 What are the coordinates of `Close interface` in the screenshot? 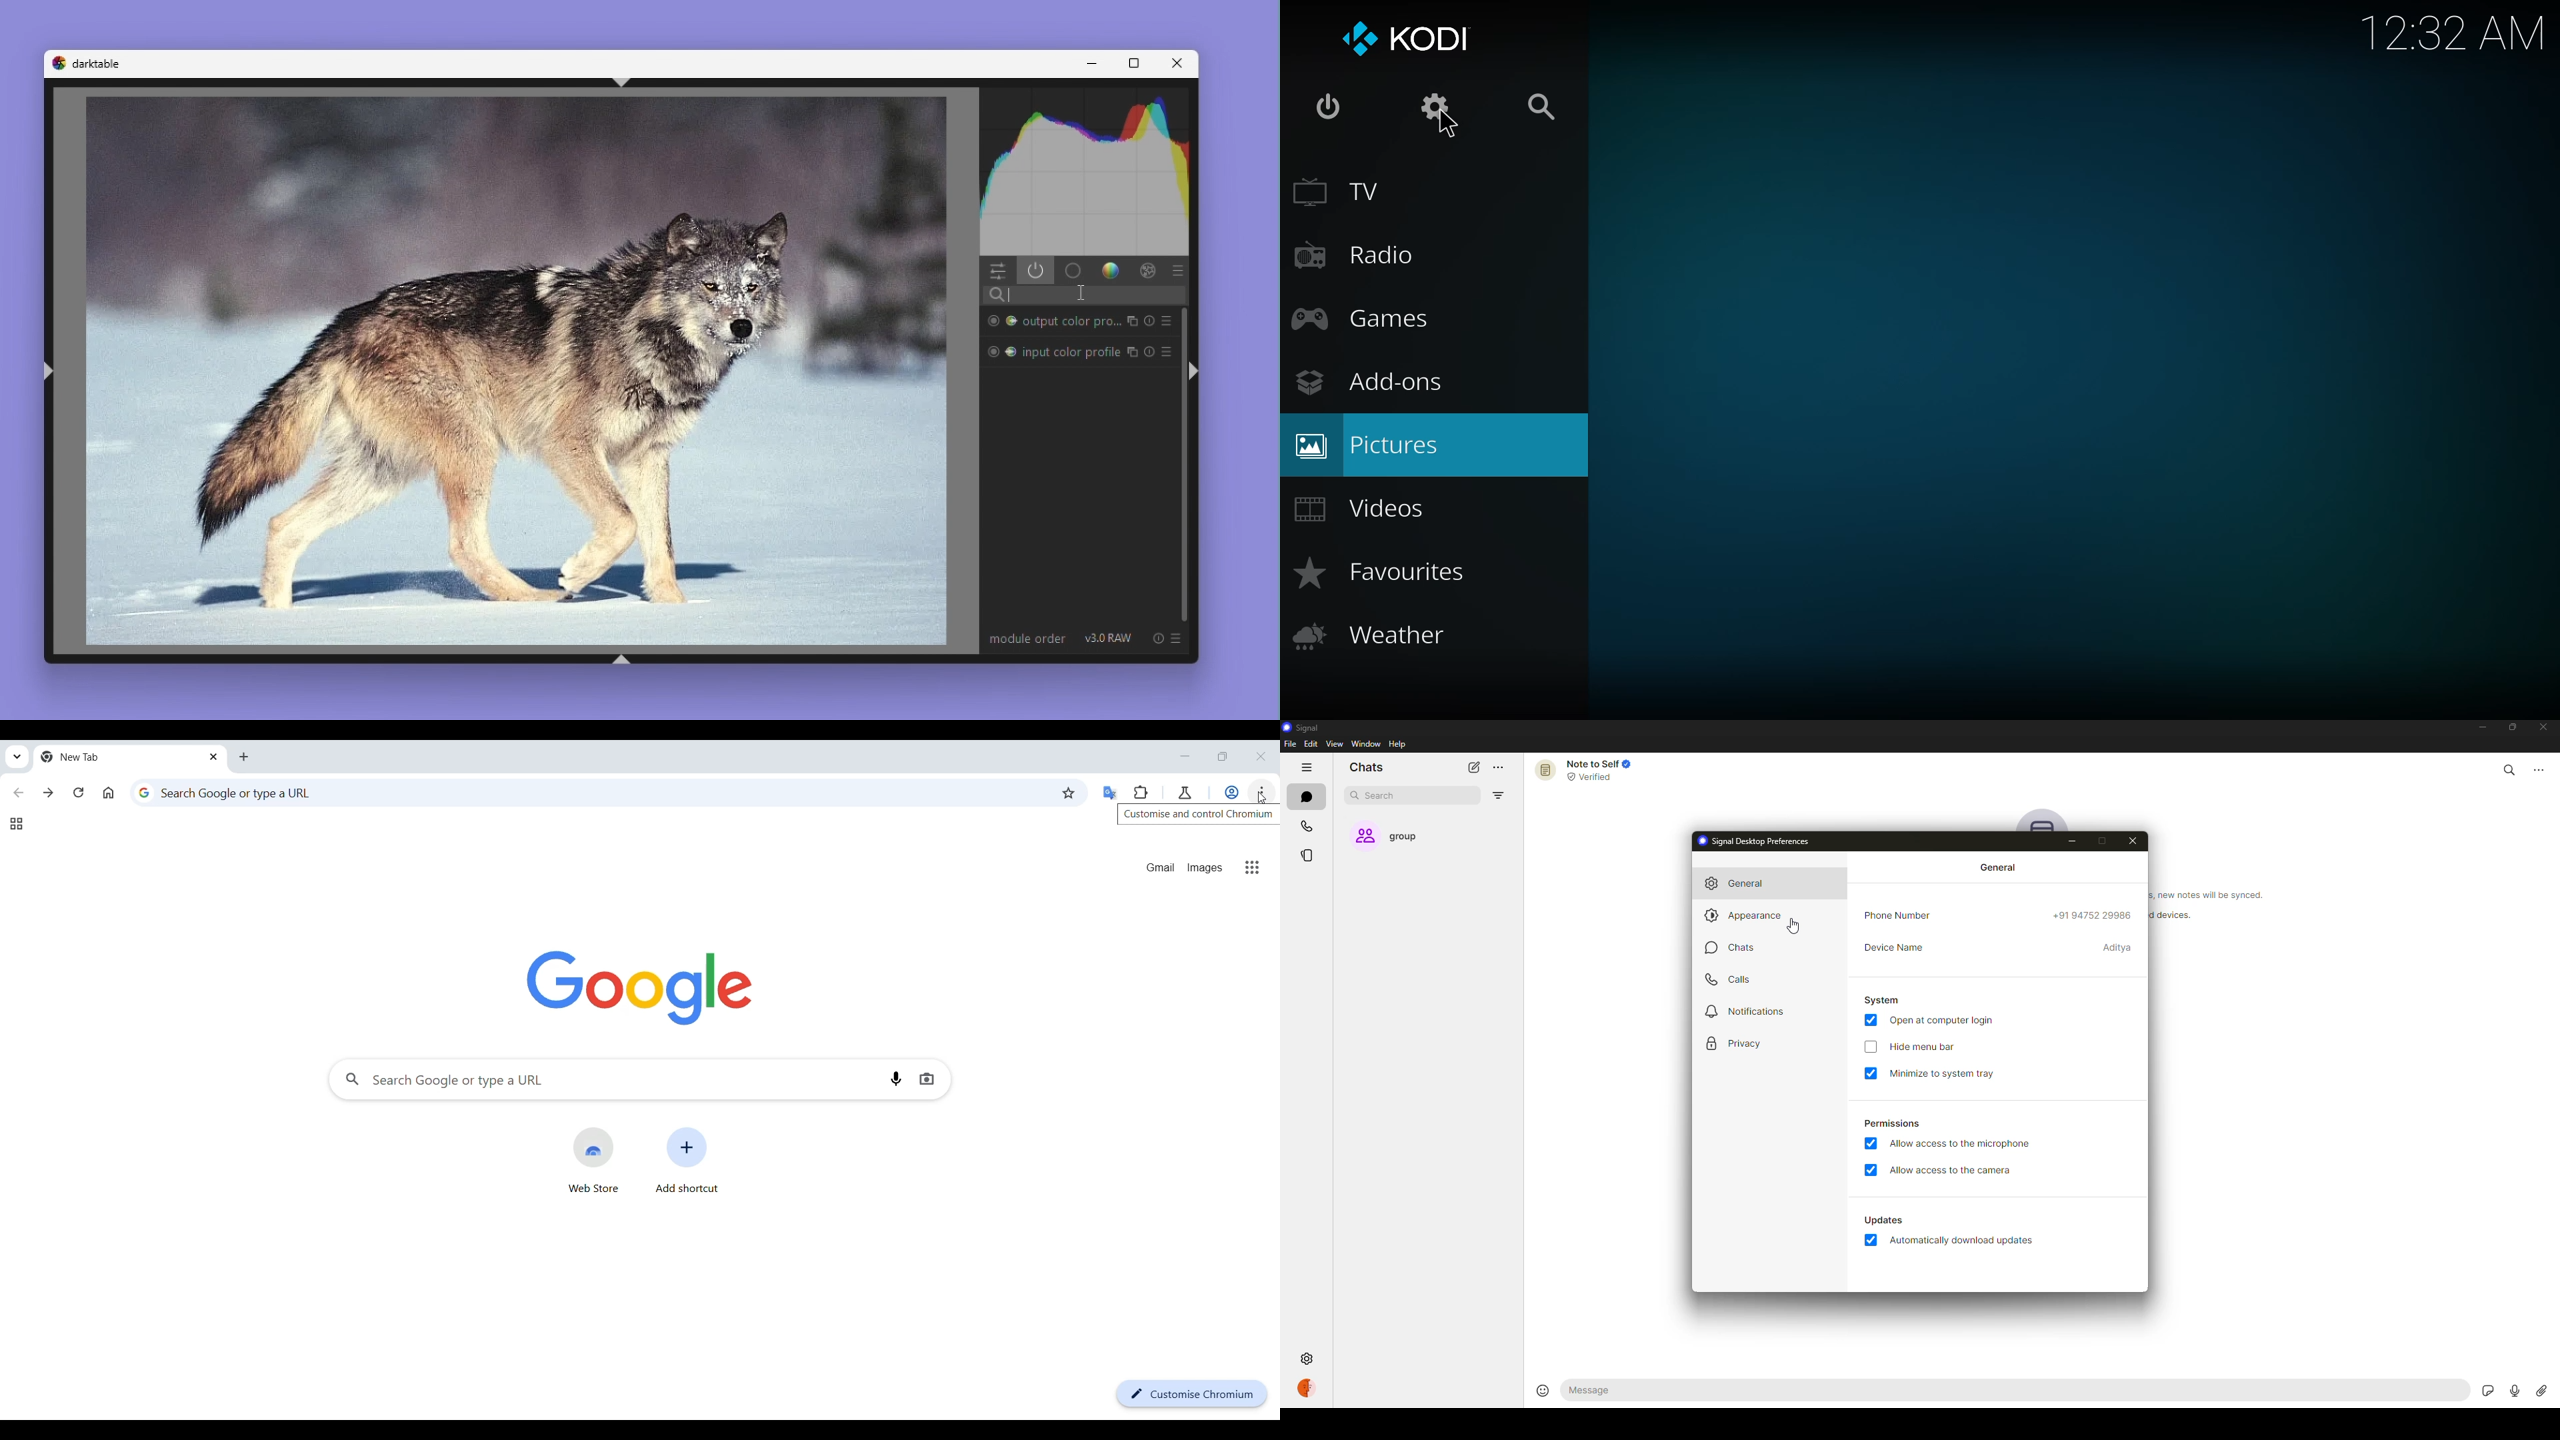 It's located at (1261, 756).